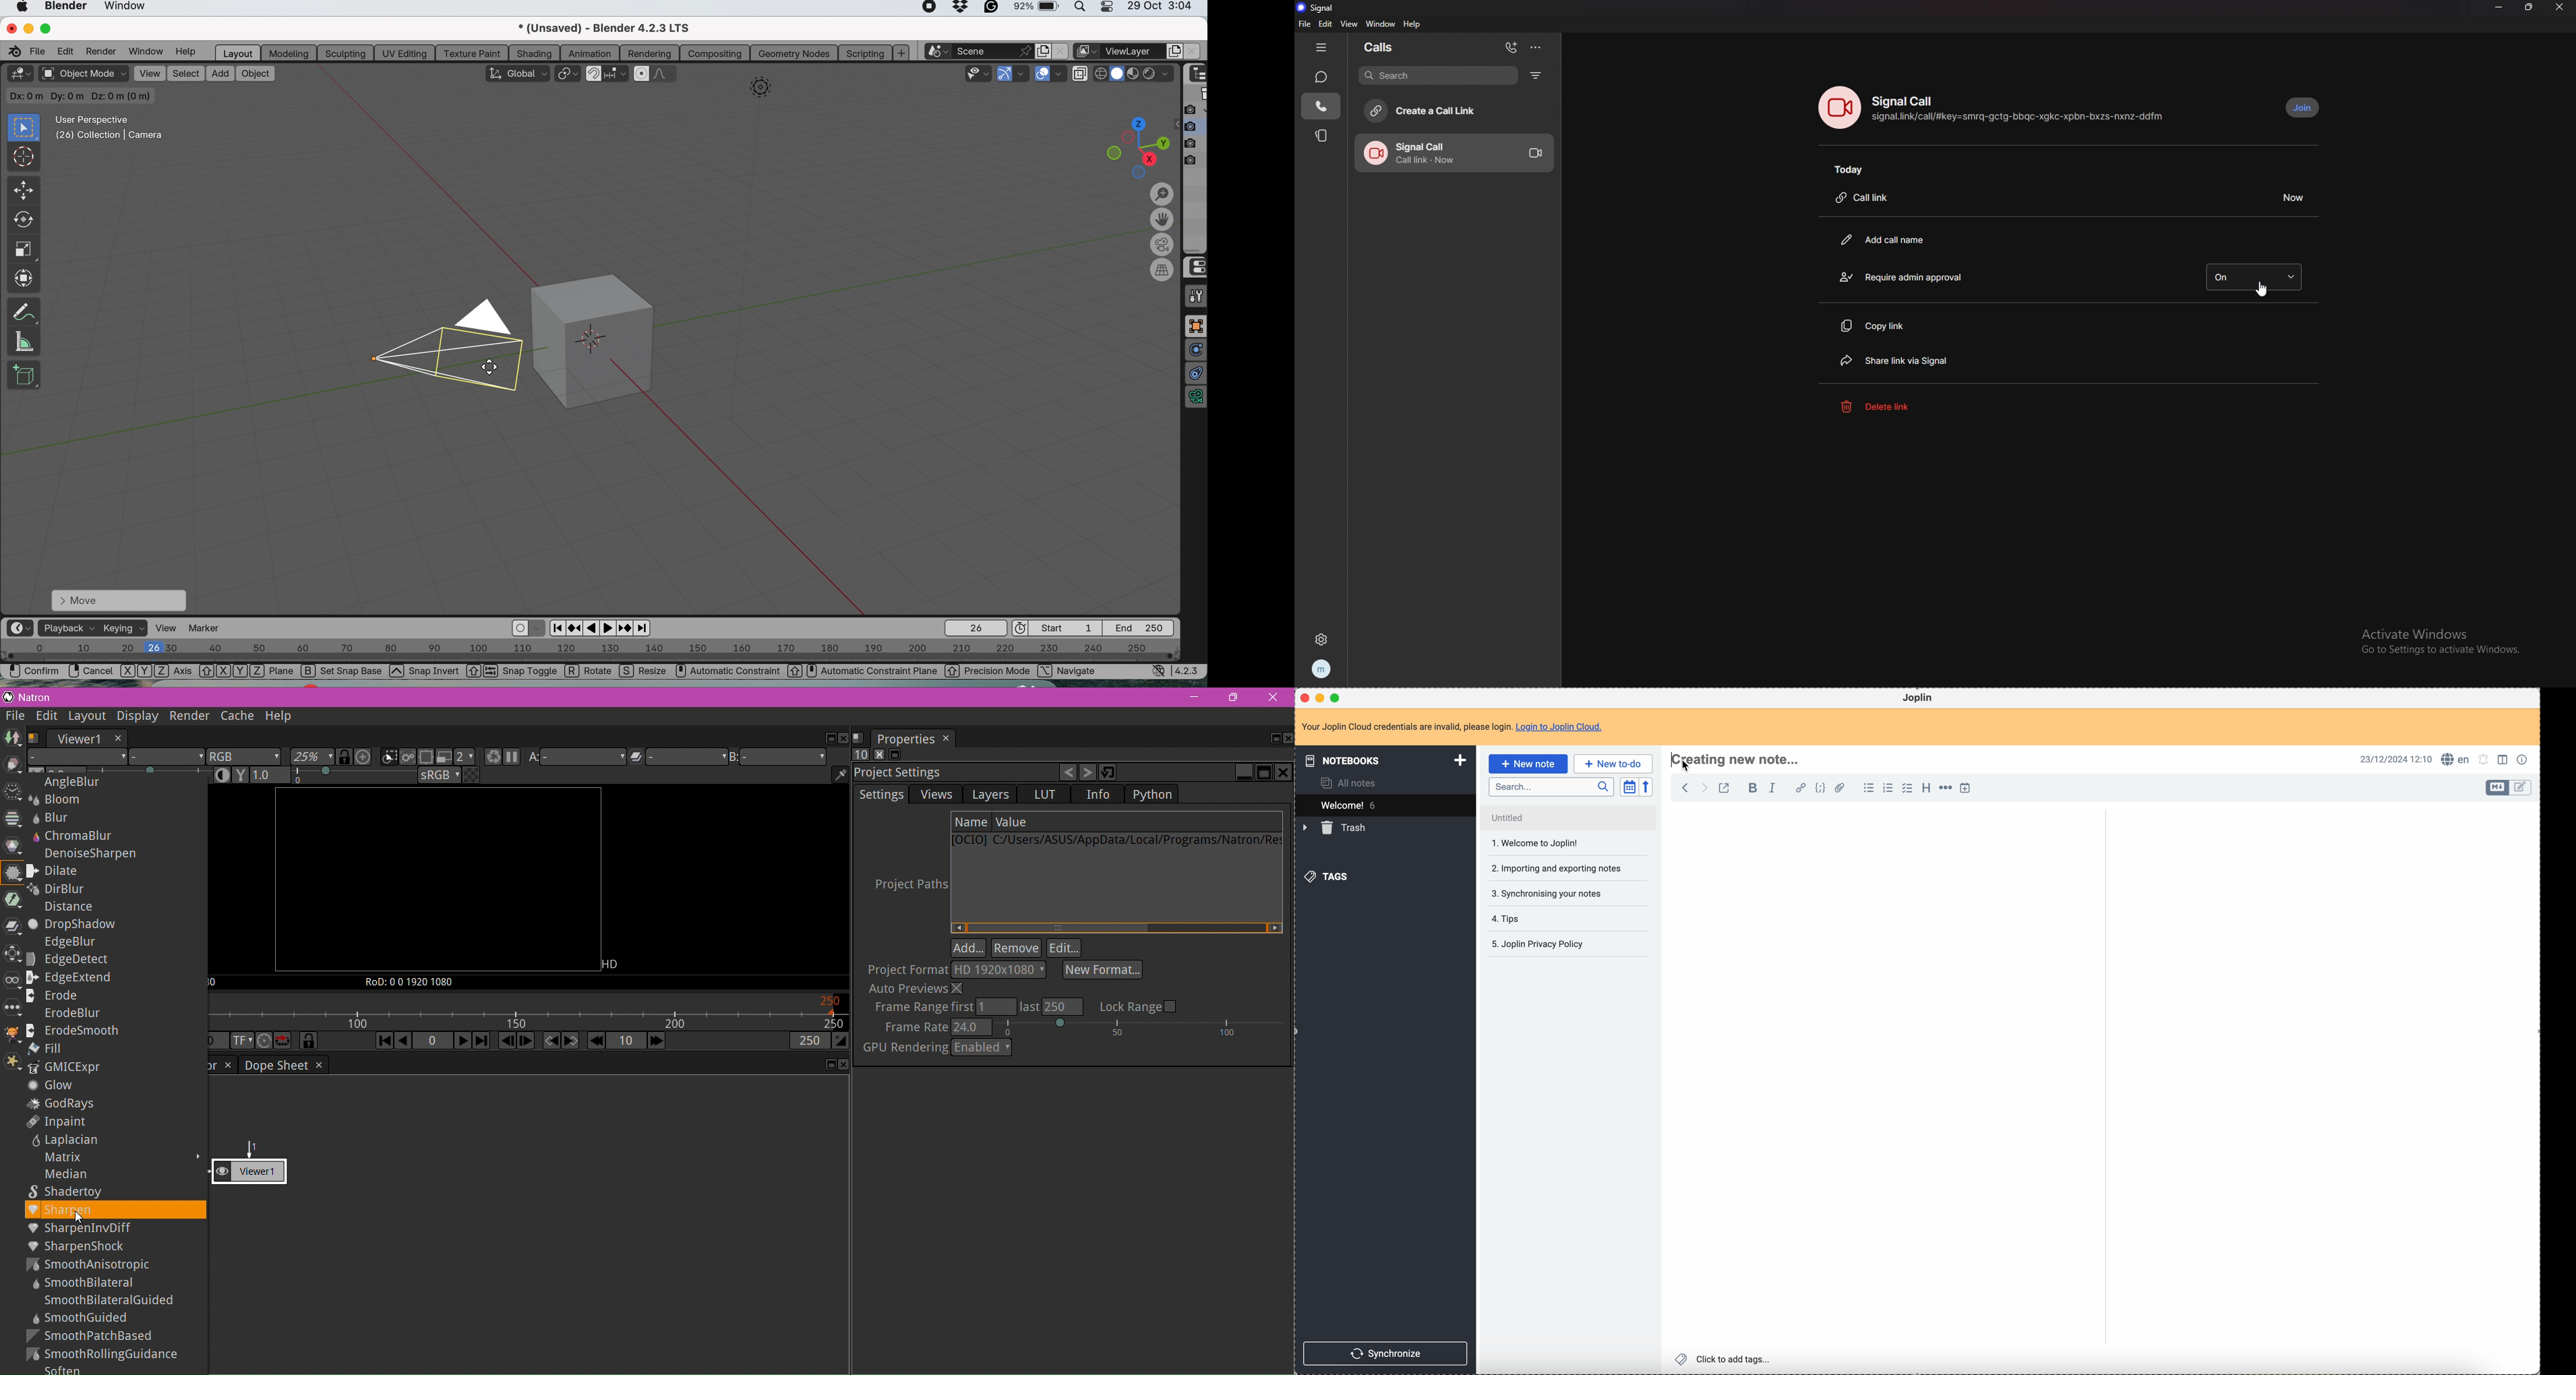 The height and width of the screenshot is (1400, 2576). I want to click on editor type, so click(19, 74).